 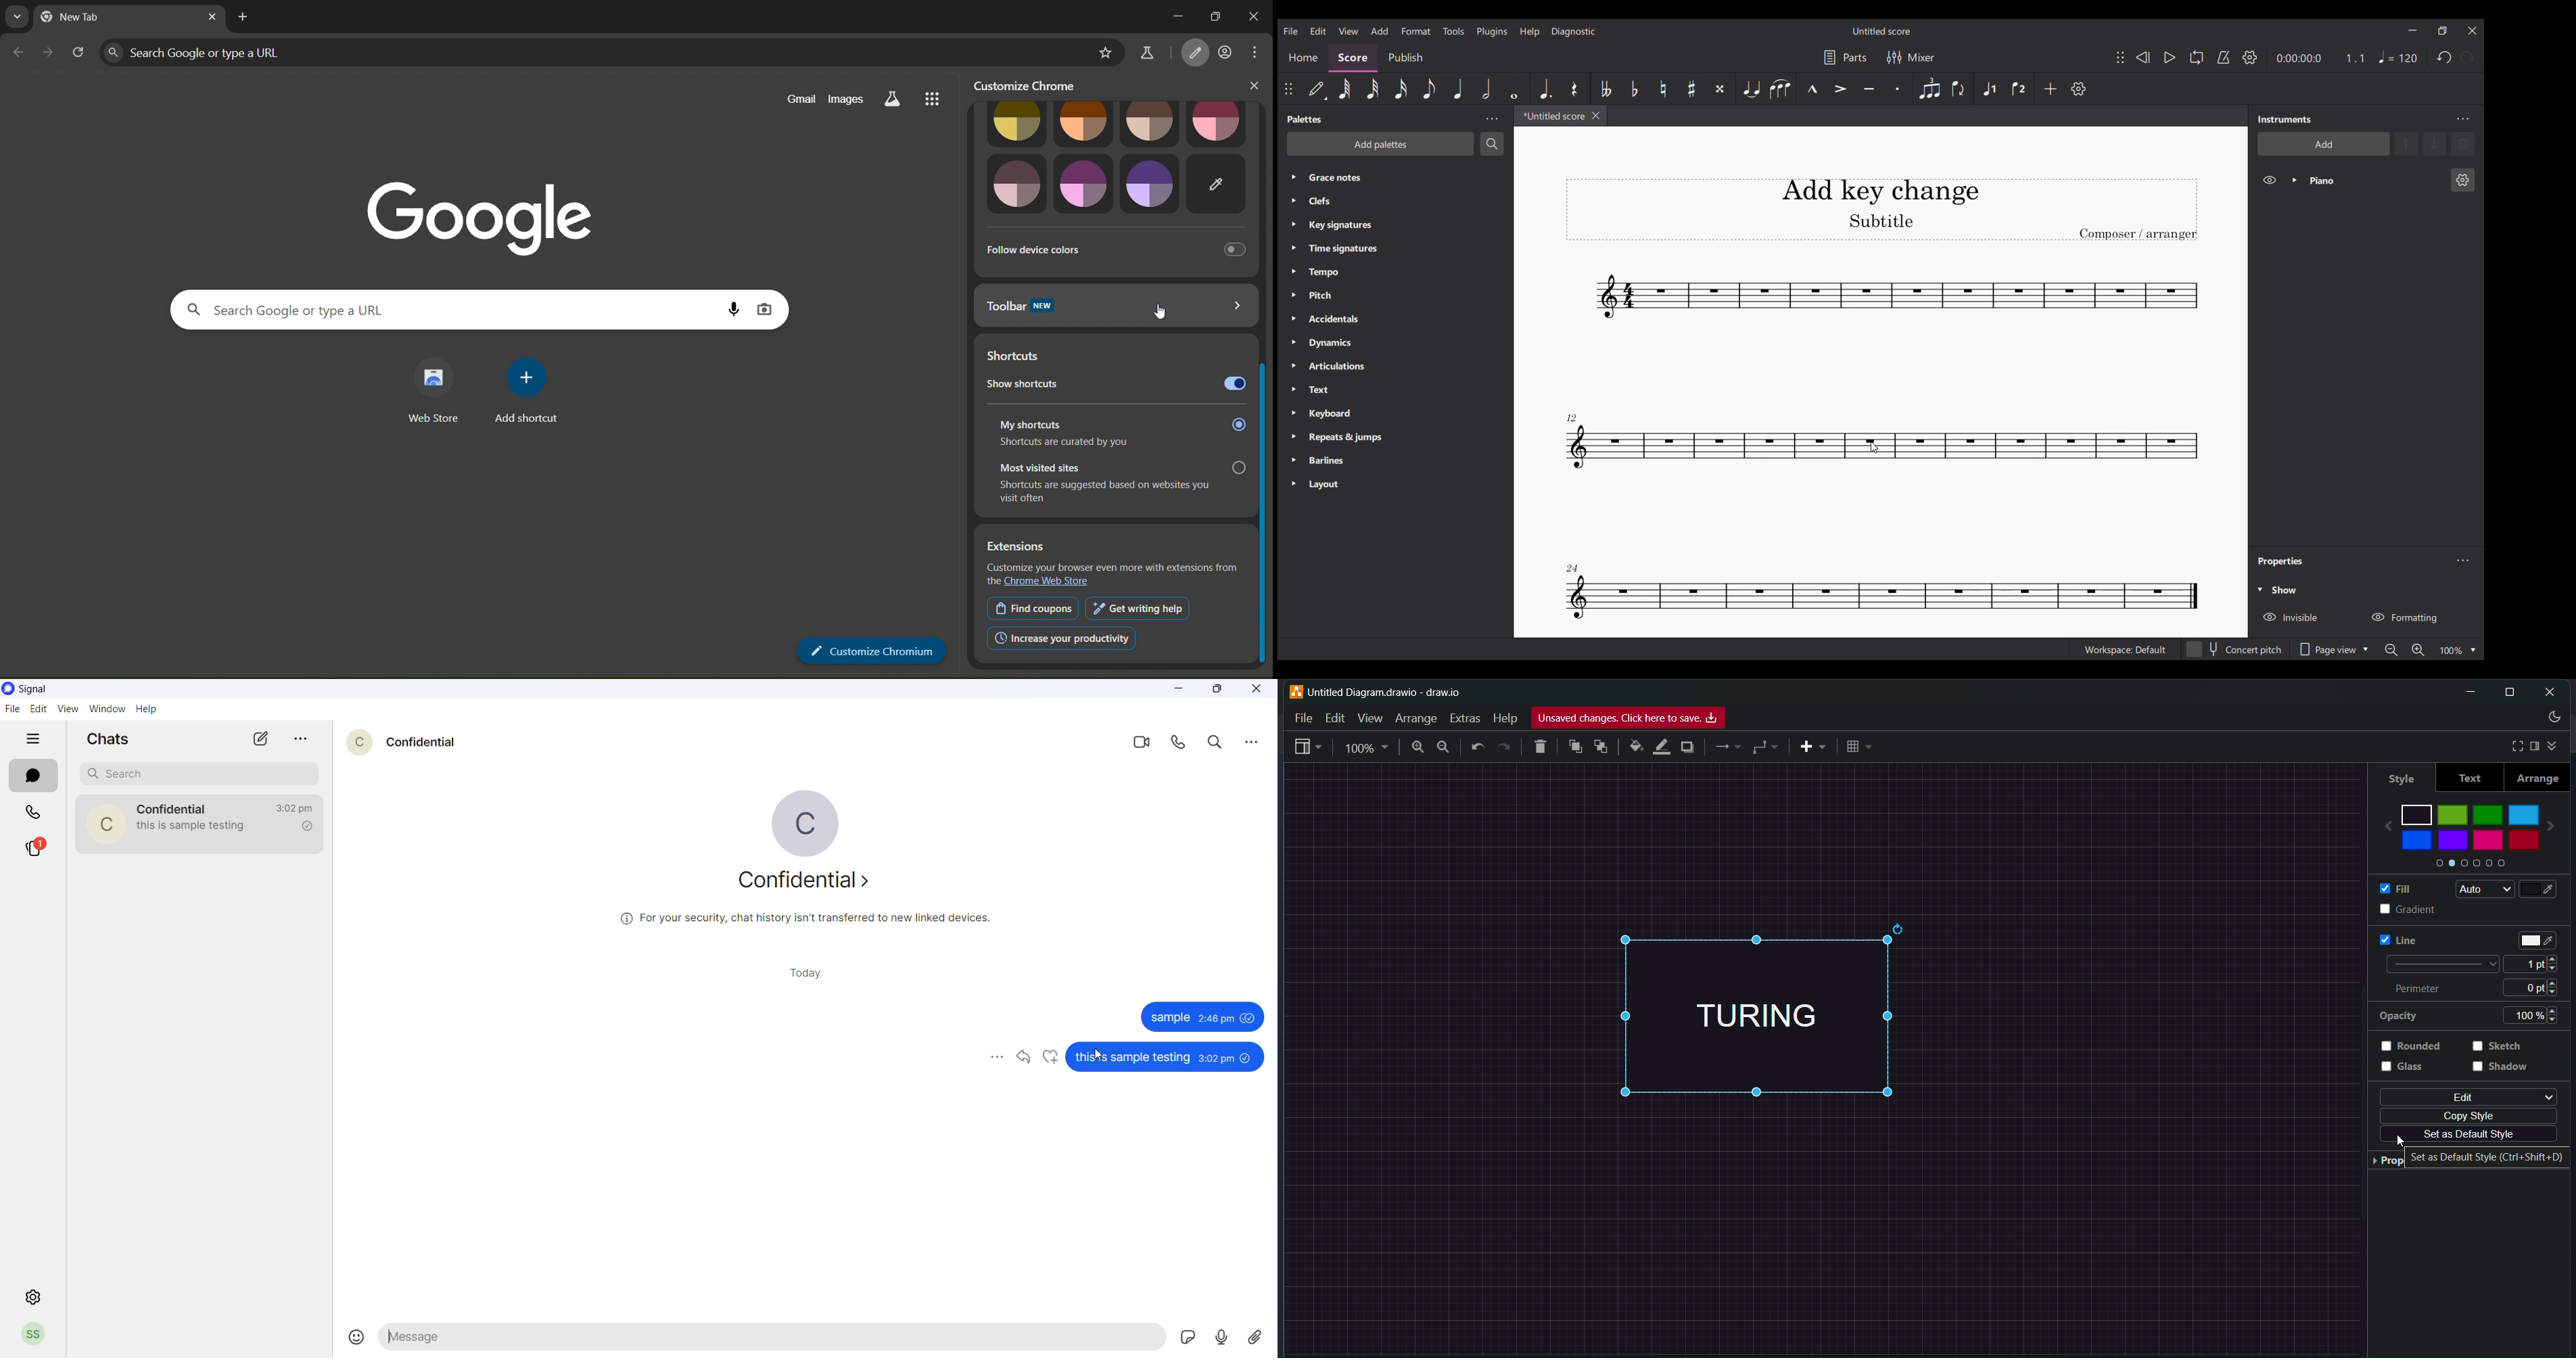 What do you see at coordinates (197, 773) in the screenshot?
I see `search box` at bounding box center [197, 773].